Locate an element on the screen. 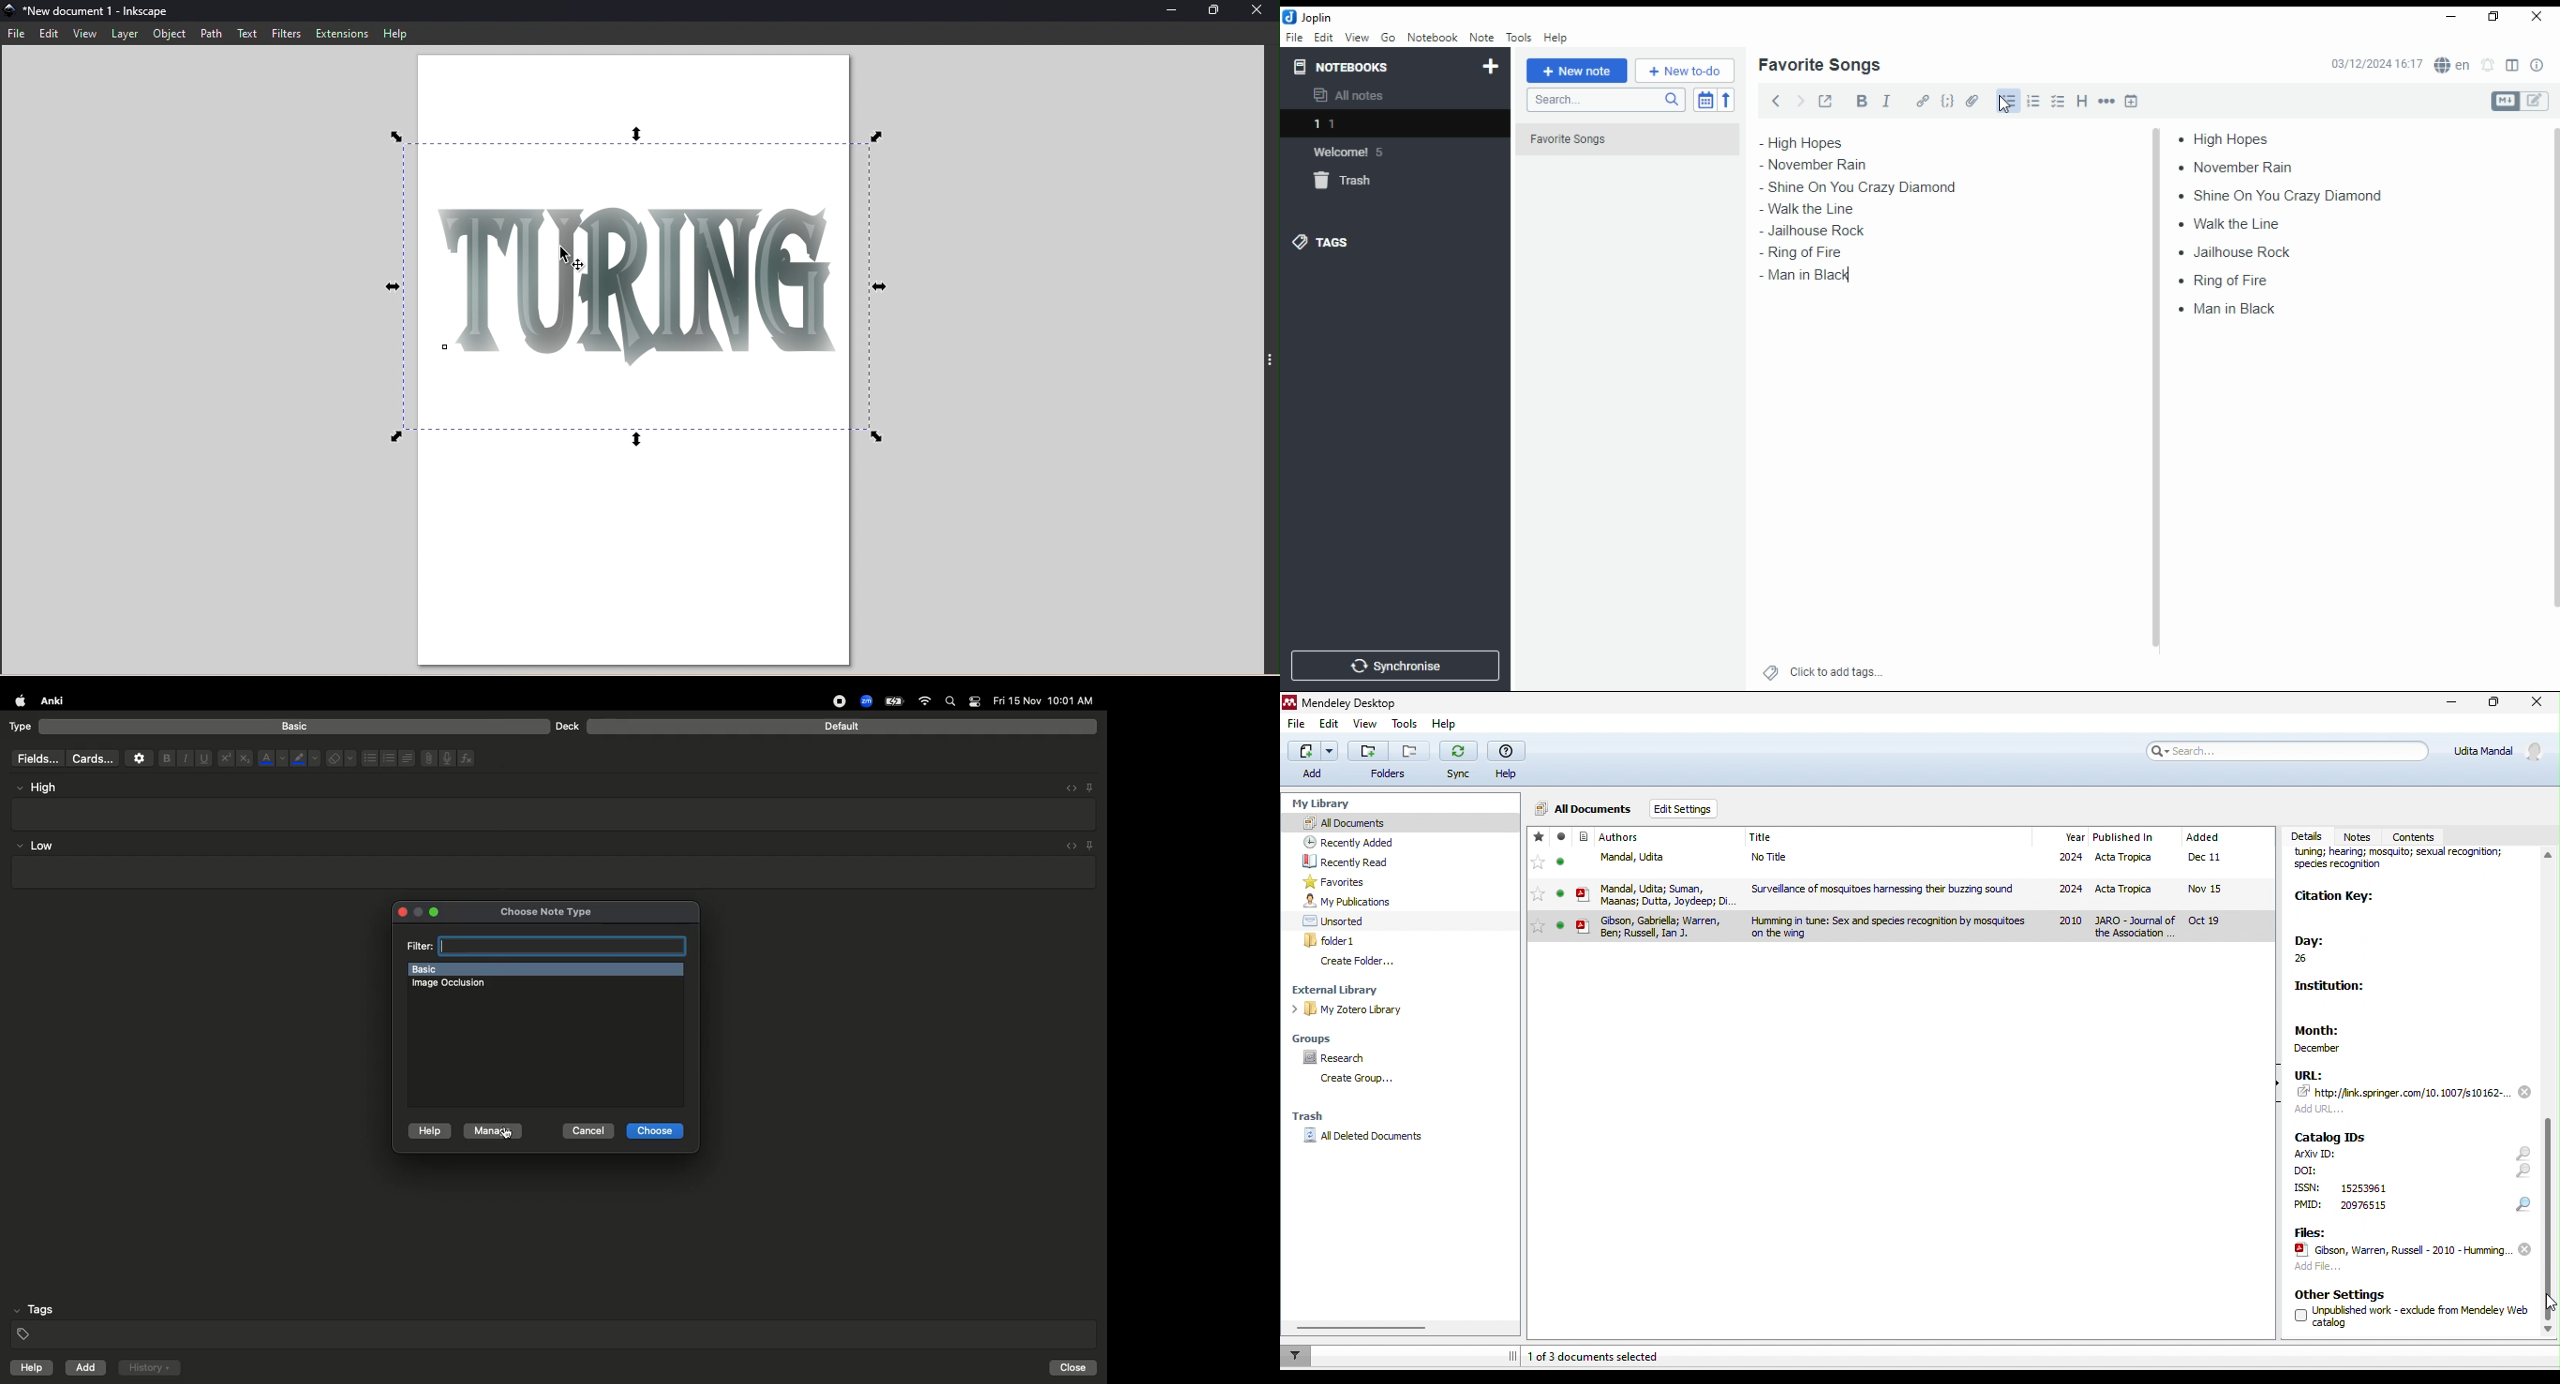 This screenshot has height=1400, width=2576. heading is located at coordinates (2083, 99).